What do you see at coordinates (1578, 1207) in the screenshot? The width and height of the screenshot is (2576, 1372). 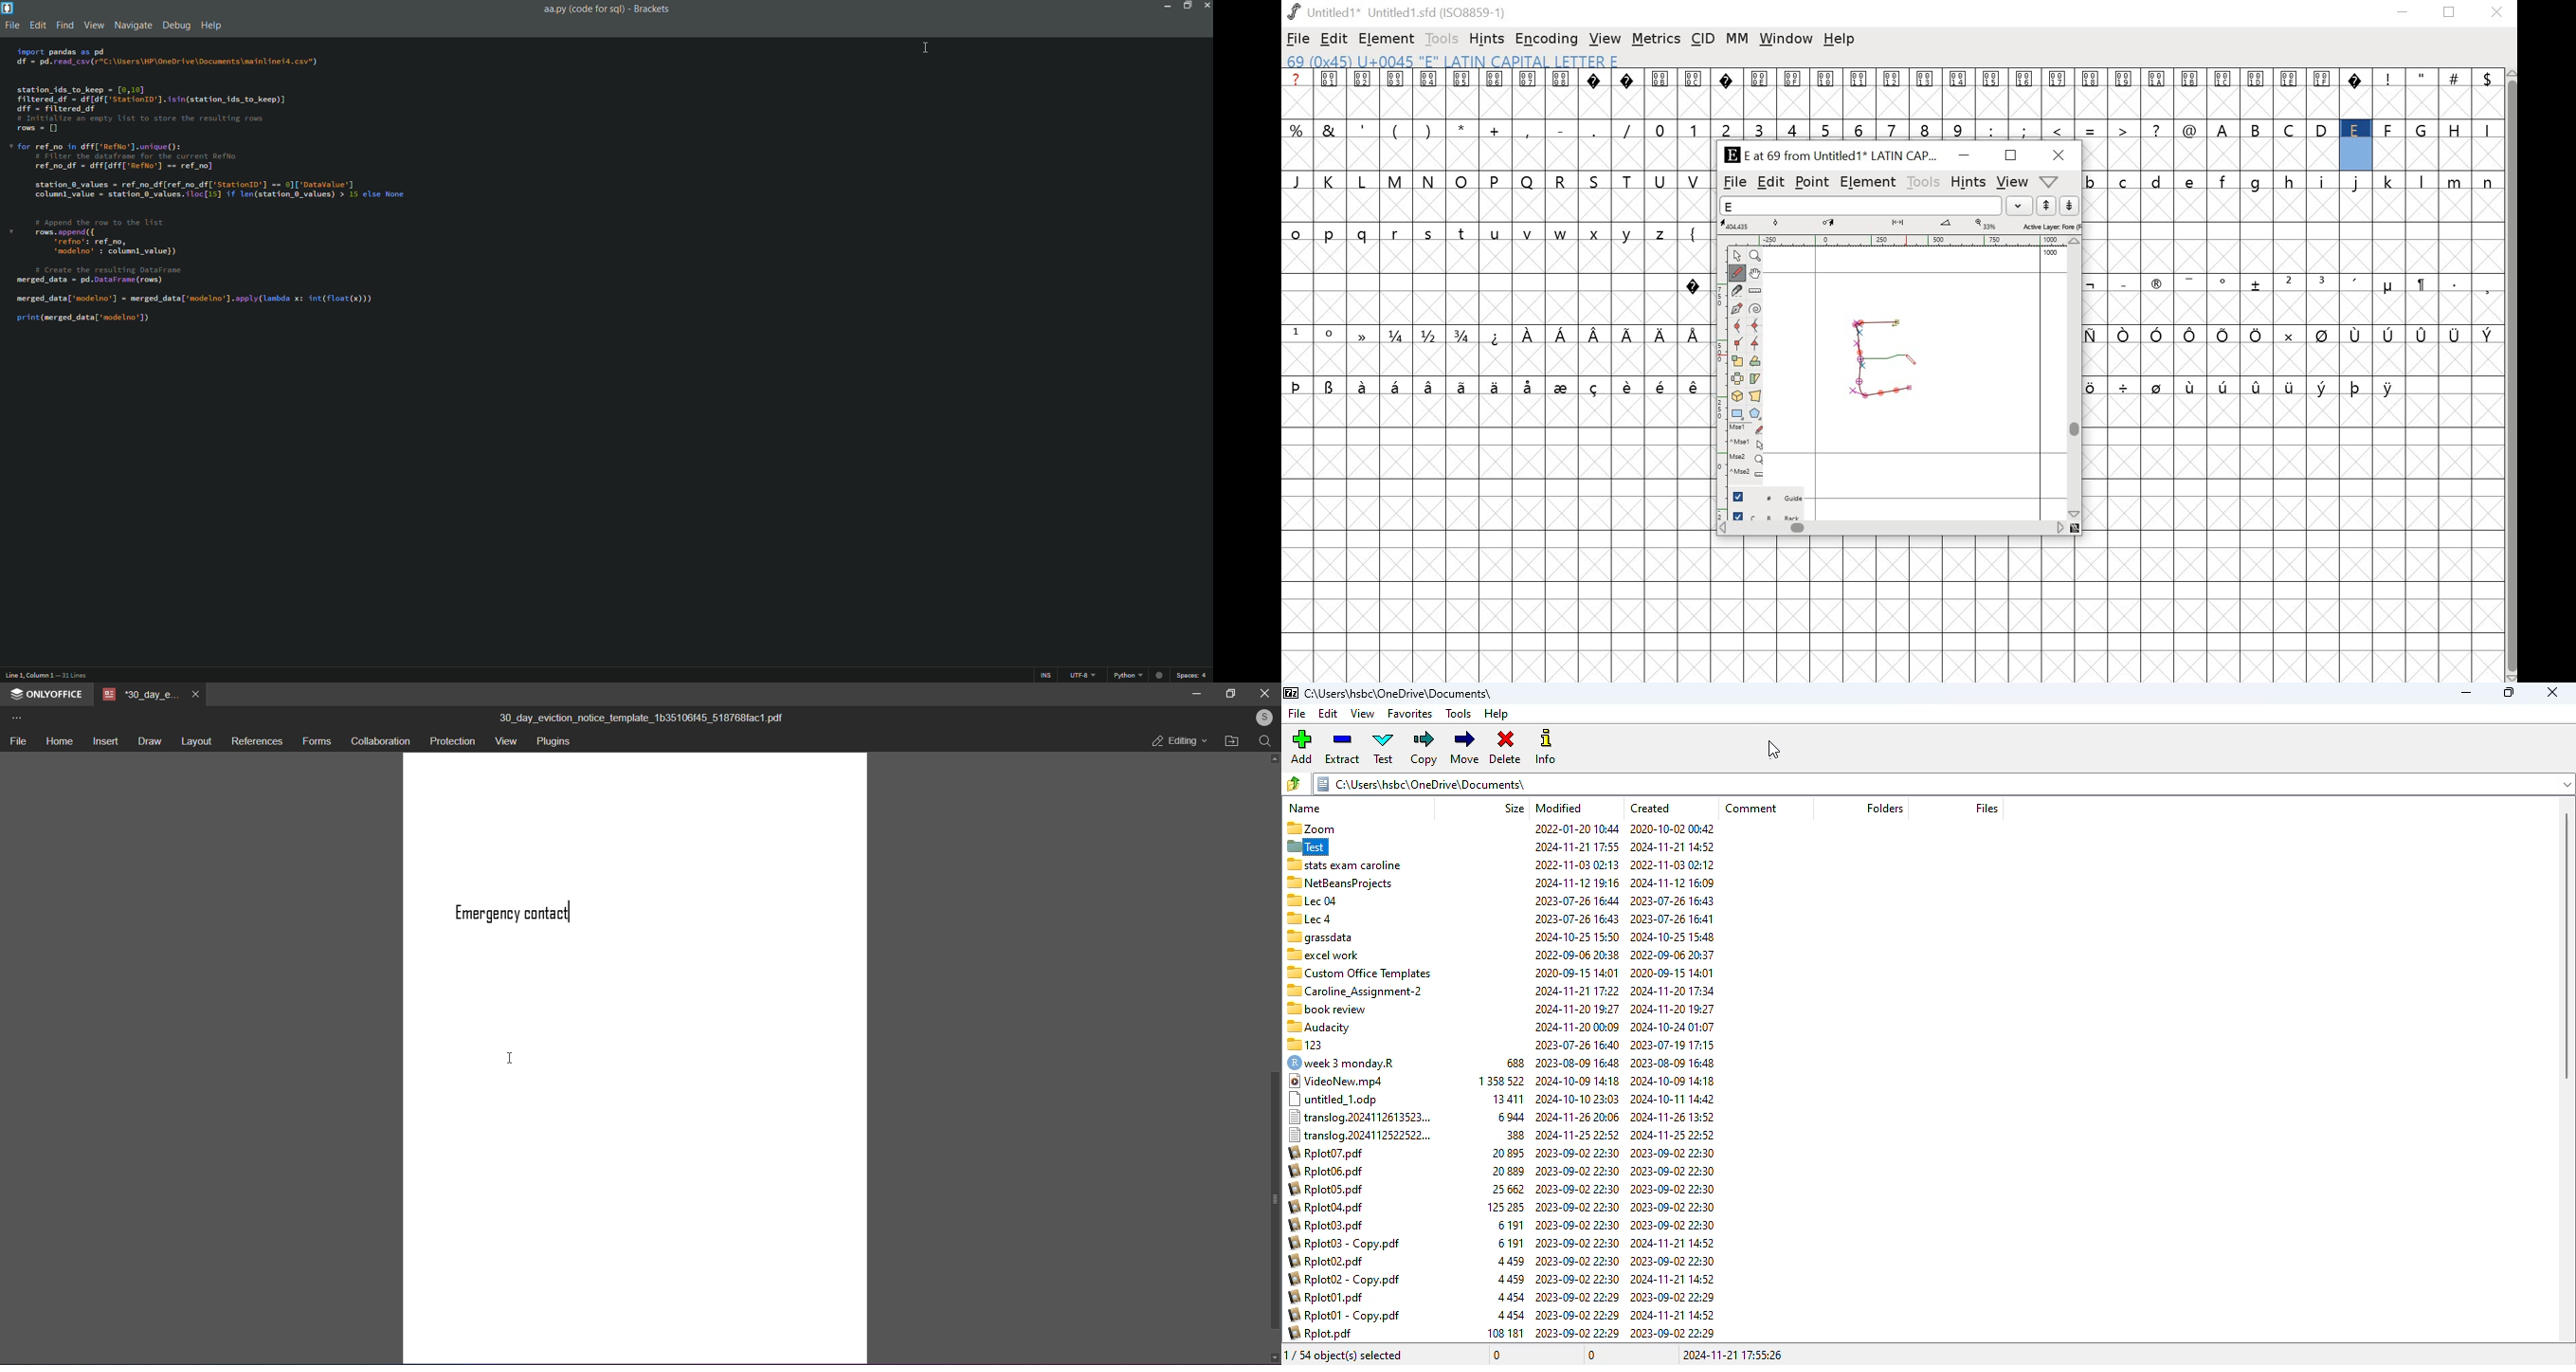 I see `2023-09-02 22:30` at bounding box center [1578, 1207].